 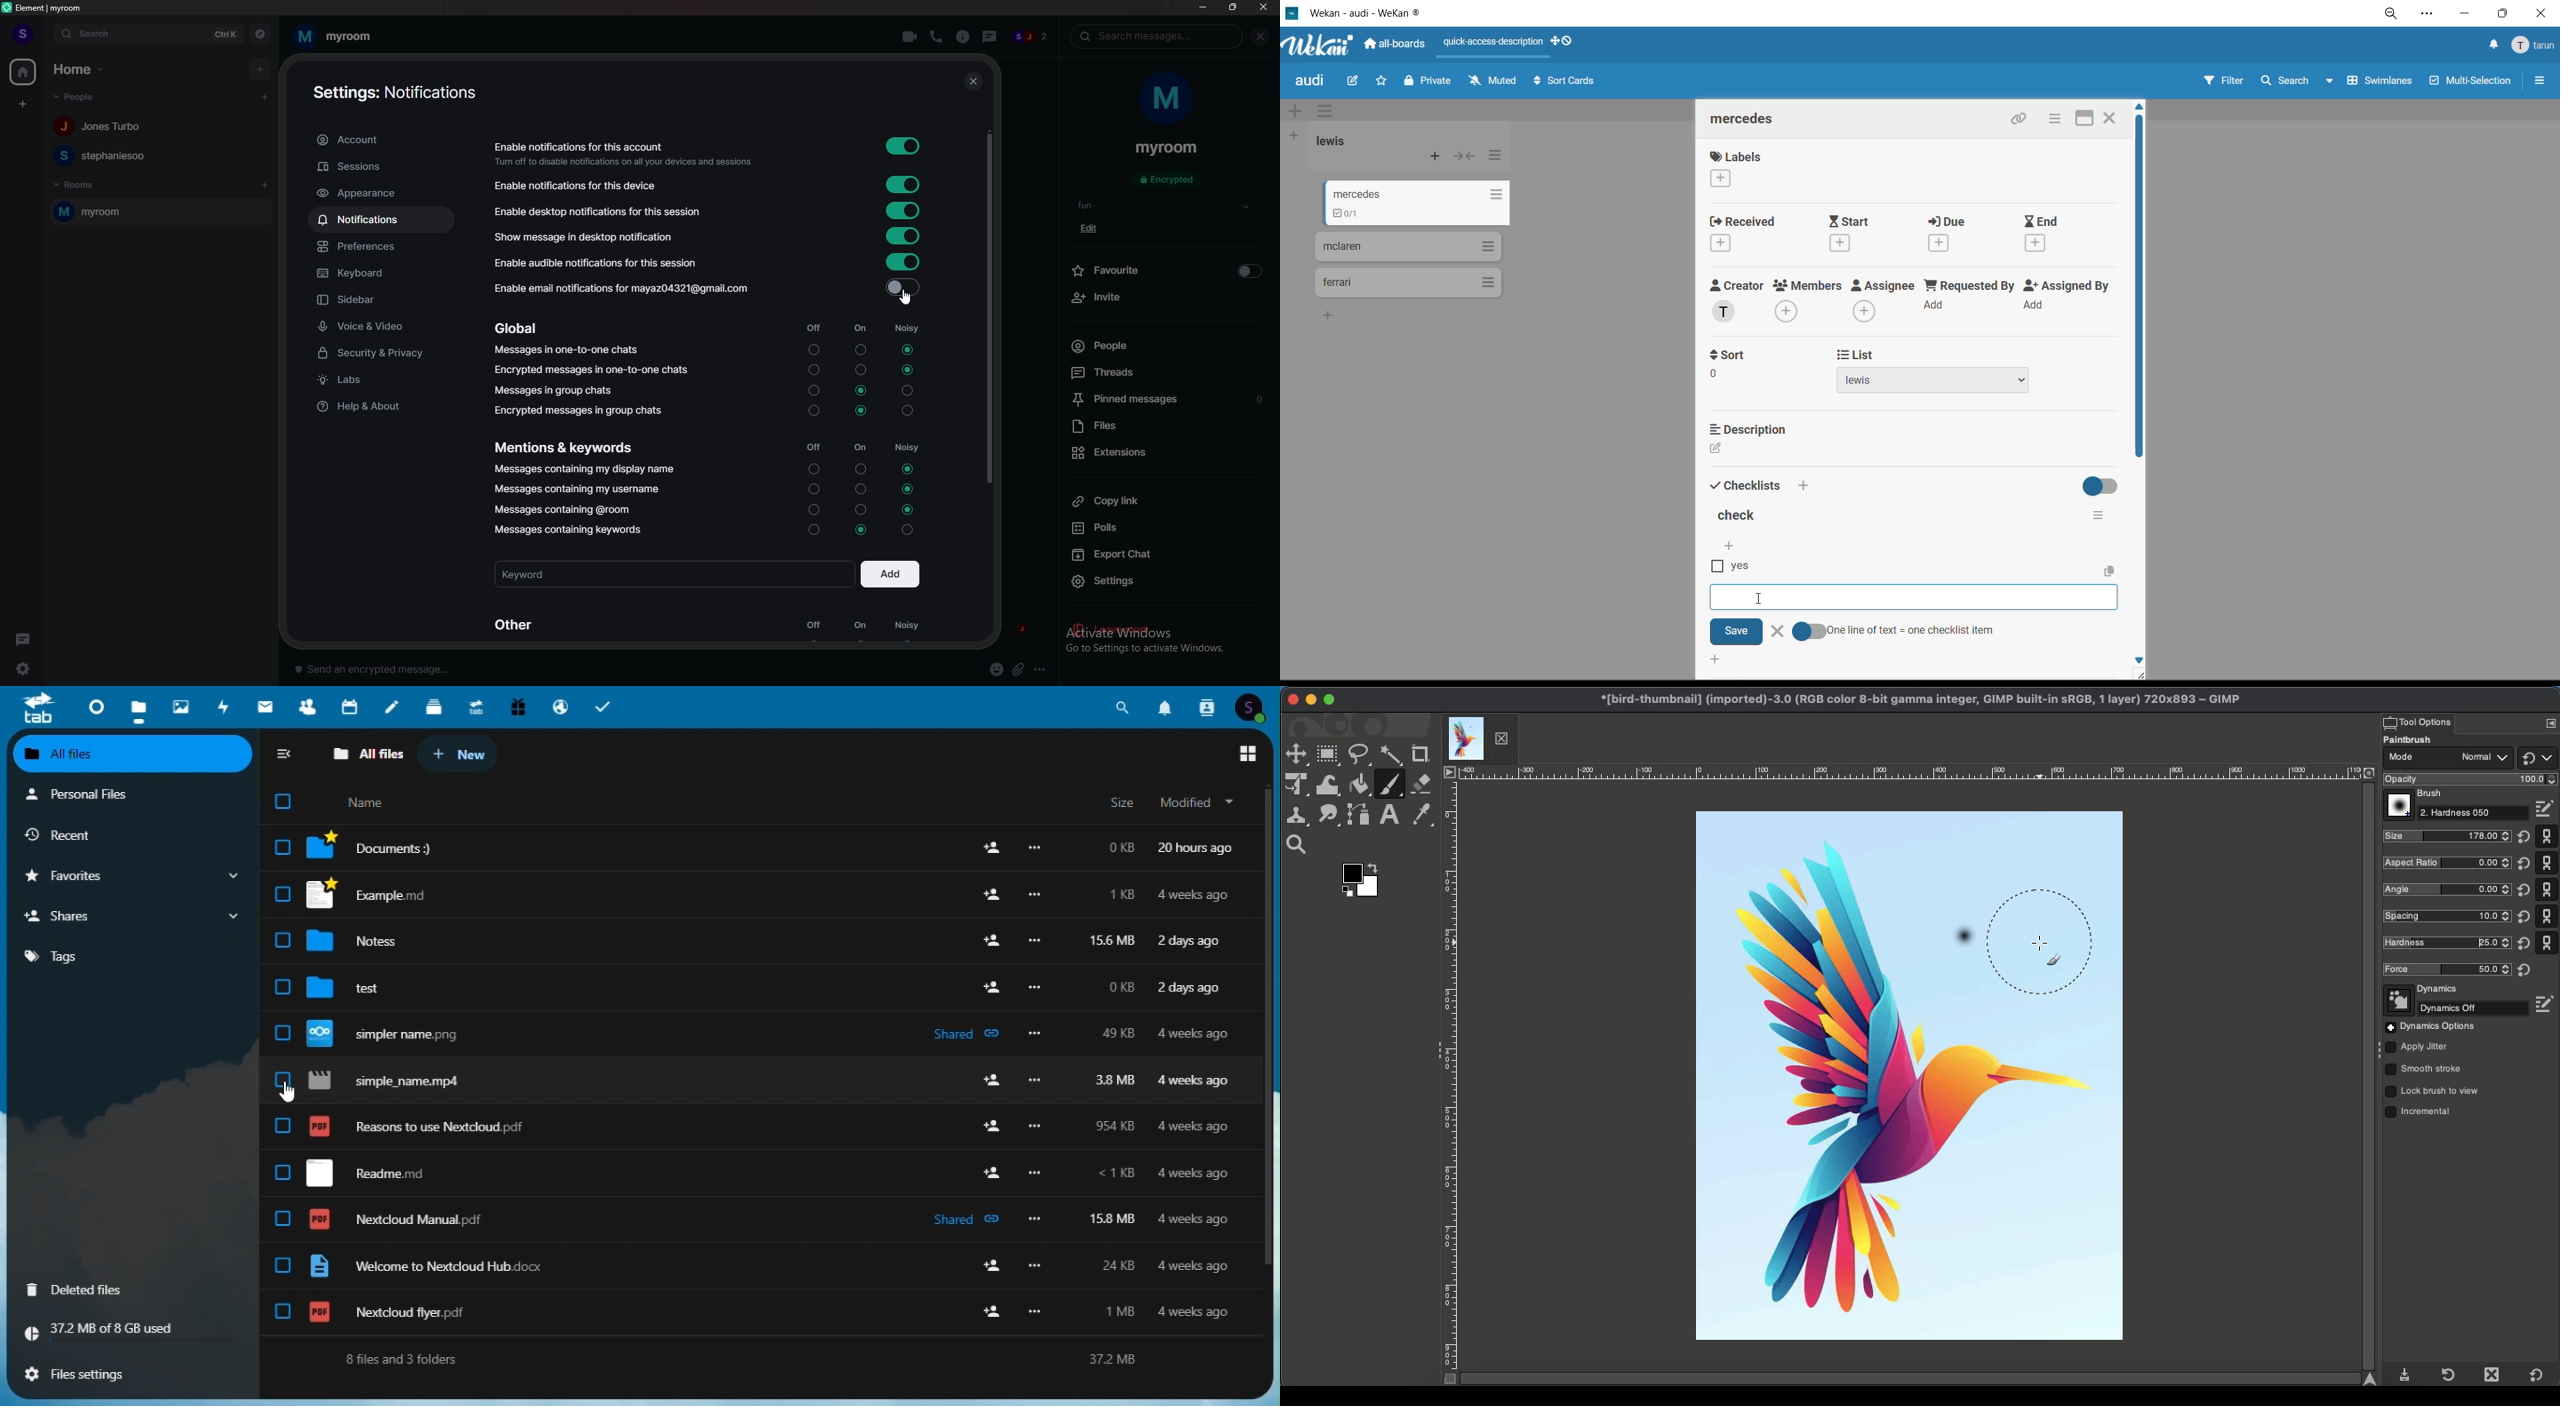 I want to click on Fill color, so click(x=1359, y=785).